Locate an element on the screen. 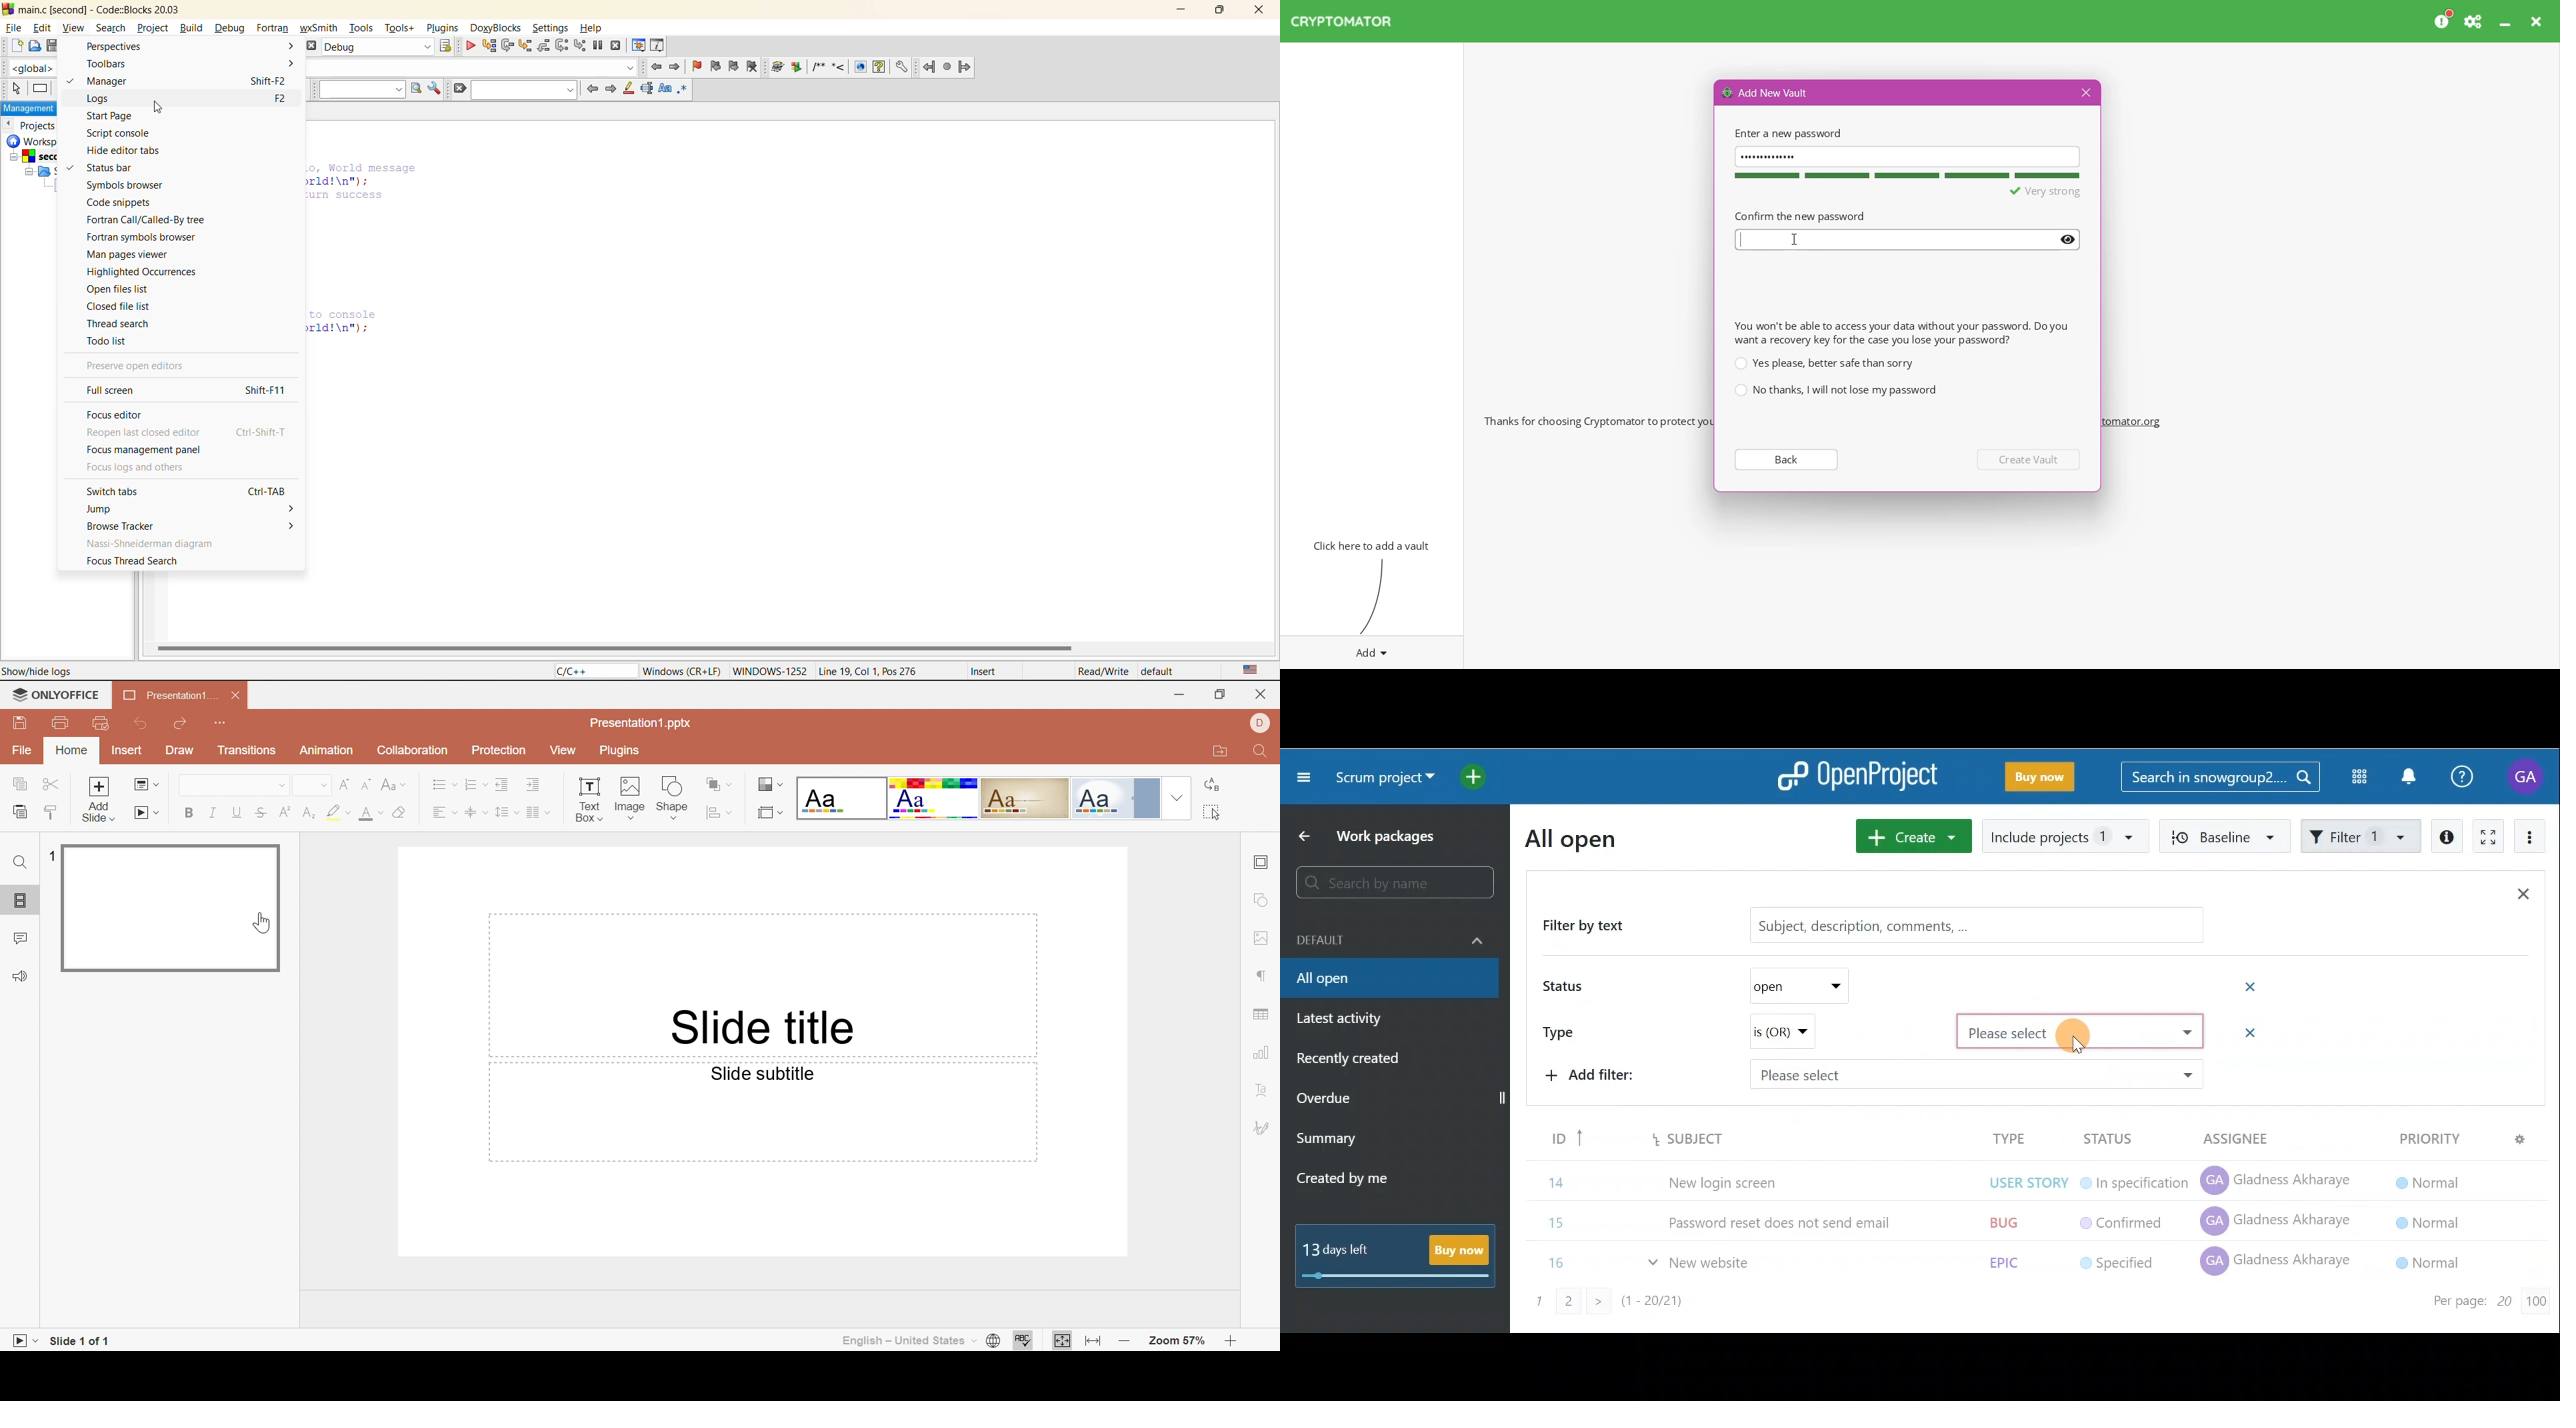 The image size is (2576, 1428). next is located at coordinates (611, 88).